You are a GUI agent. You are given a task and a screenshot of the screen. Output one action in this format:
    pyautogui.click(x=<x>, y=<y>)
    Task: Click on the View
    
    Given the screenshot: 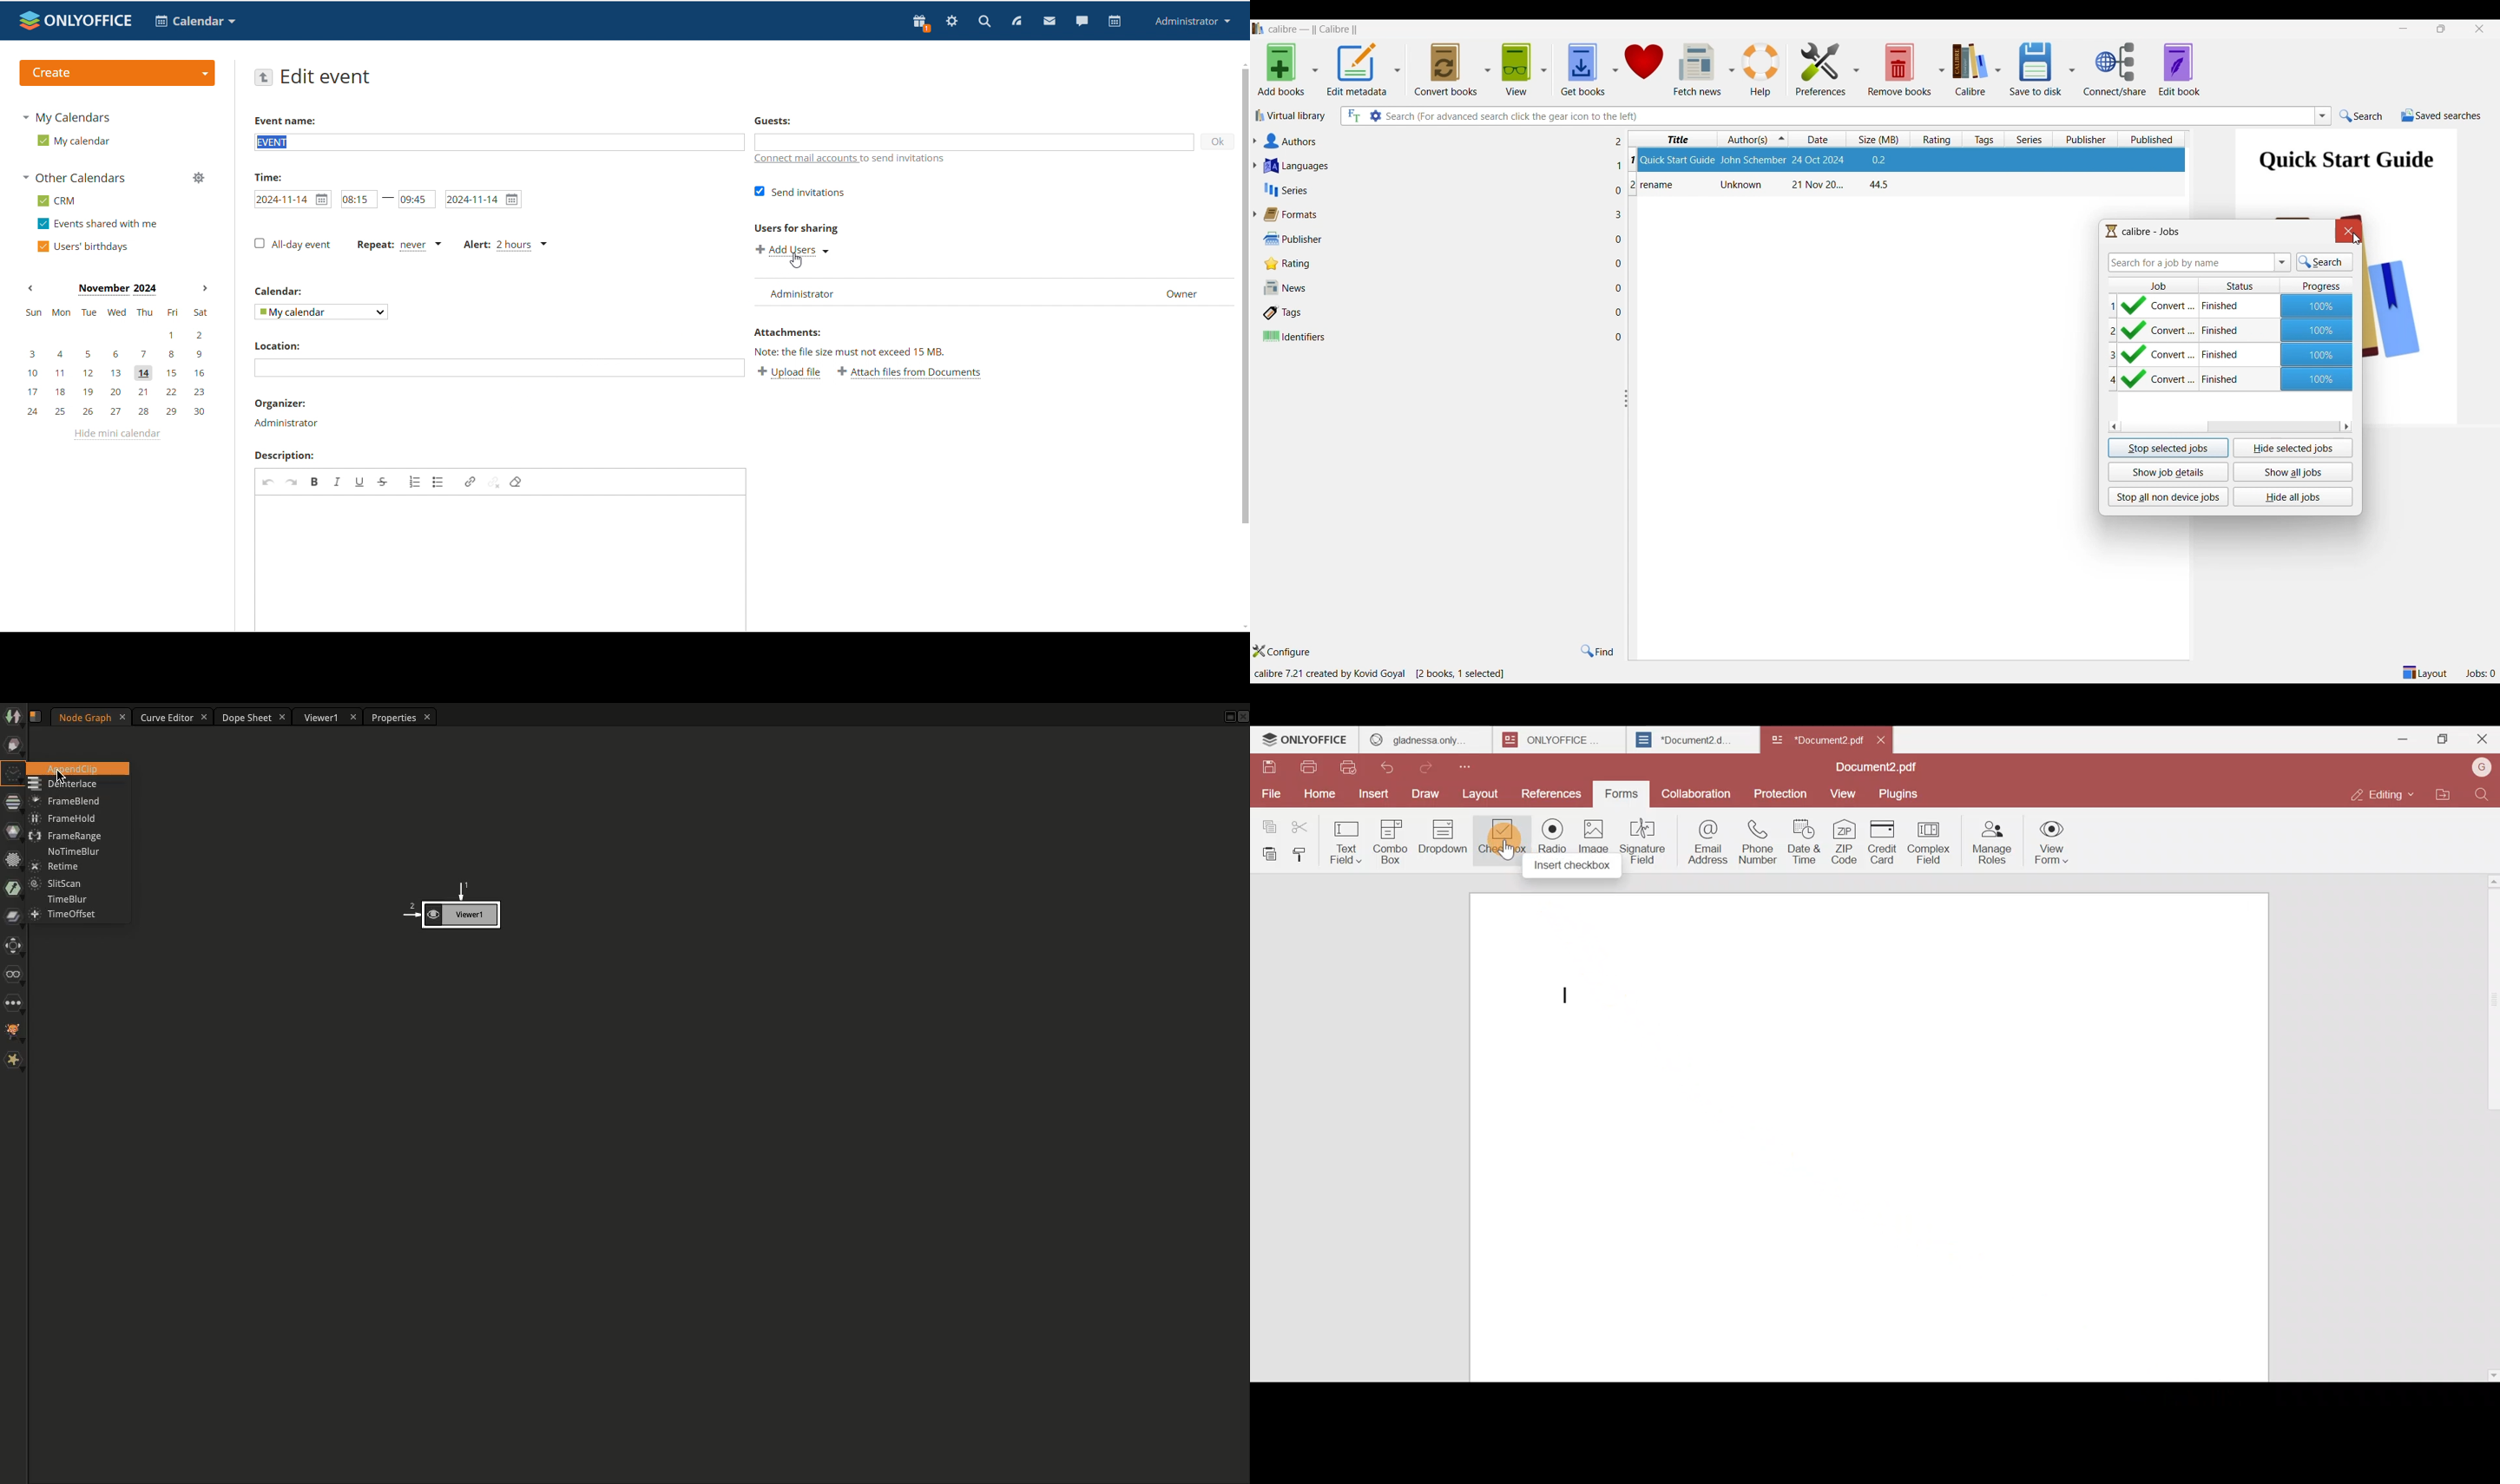 What is the action you would take?
    pyautogui.click(x=1516, y=70)
    